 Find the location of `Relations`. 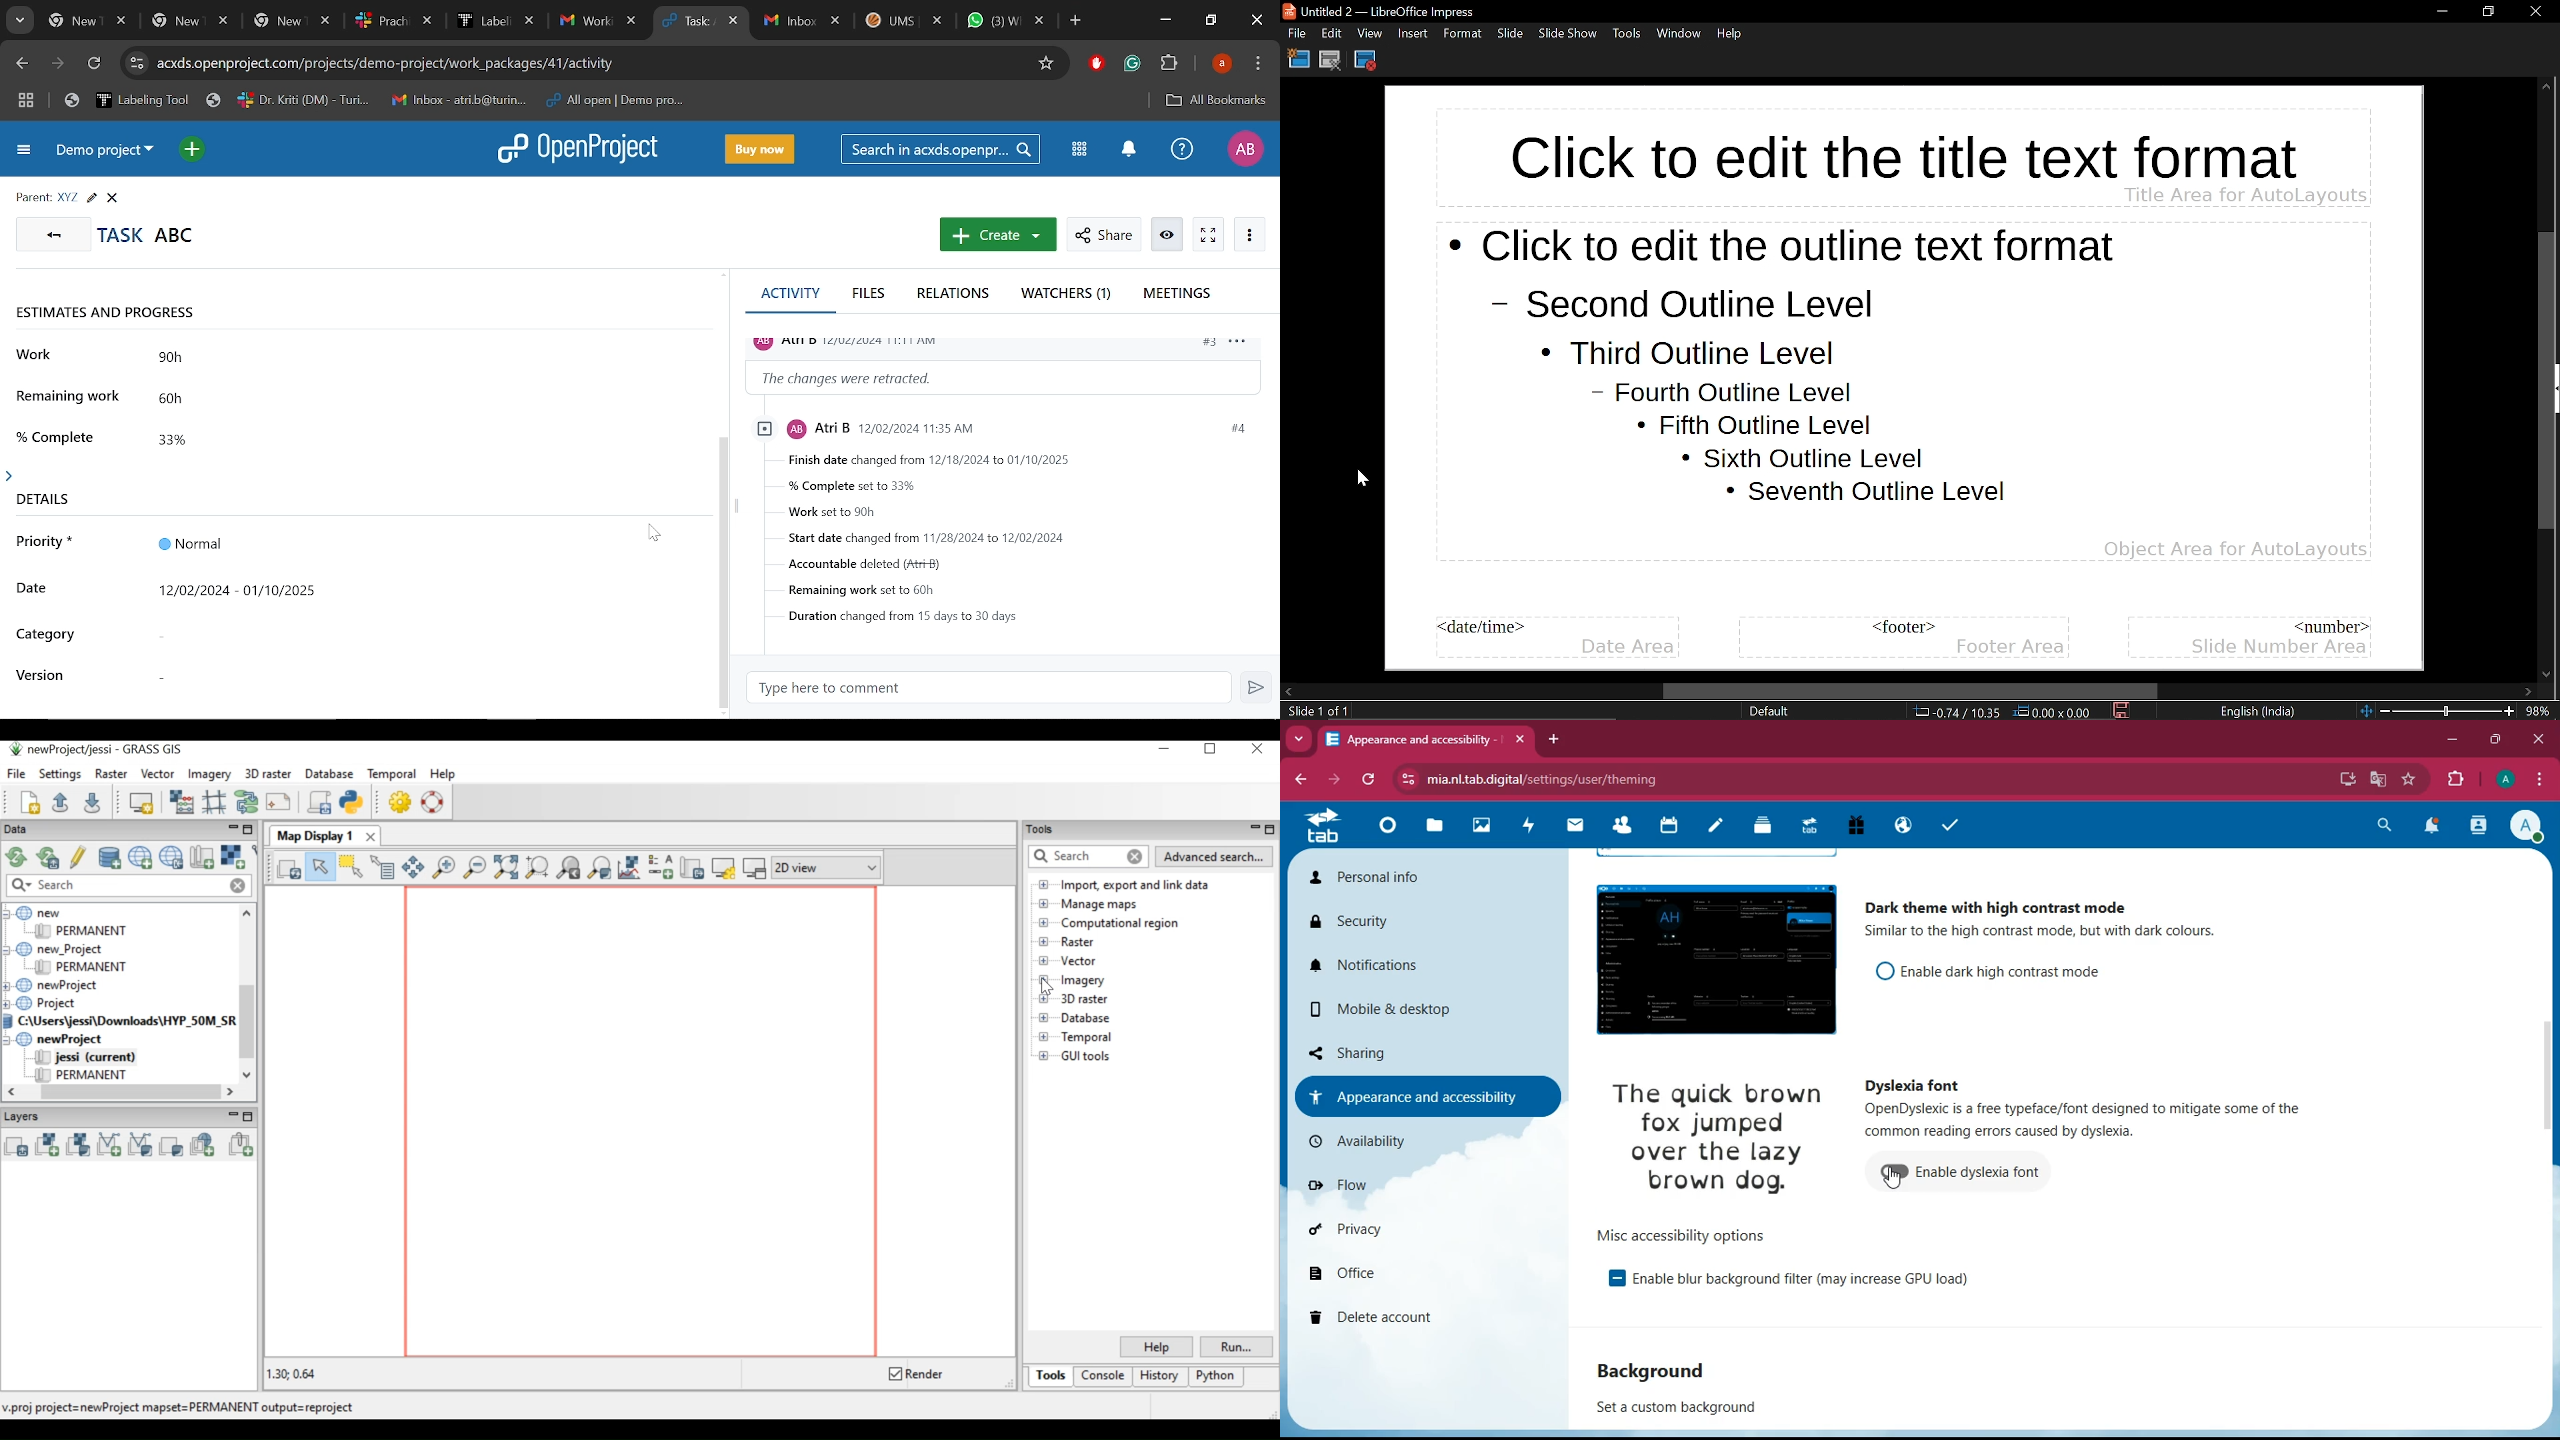

Relations is located at coordinates (958, 295).